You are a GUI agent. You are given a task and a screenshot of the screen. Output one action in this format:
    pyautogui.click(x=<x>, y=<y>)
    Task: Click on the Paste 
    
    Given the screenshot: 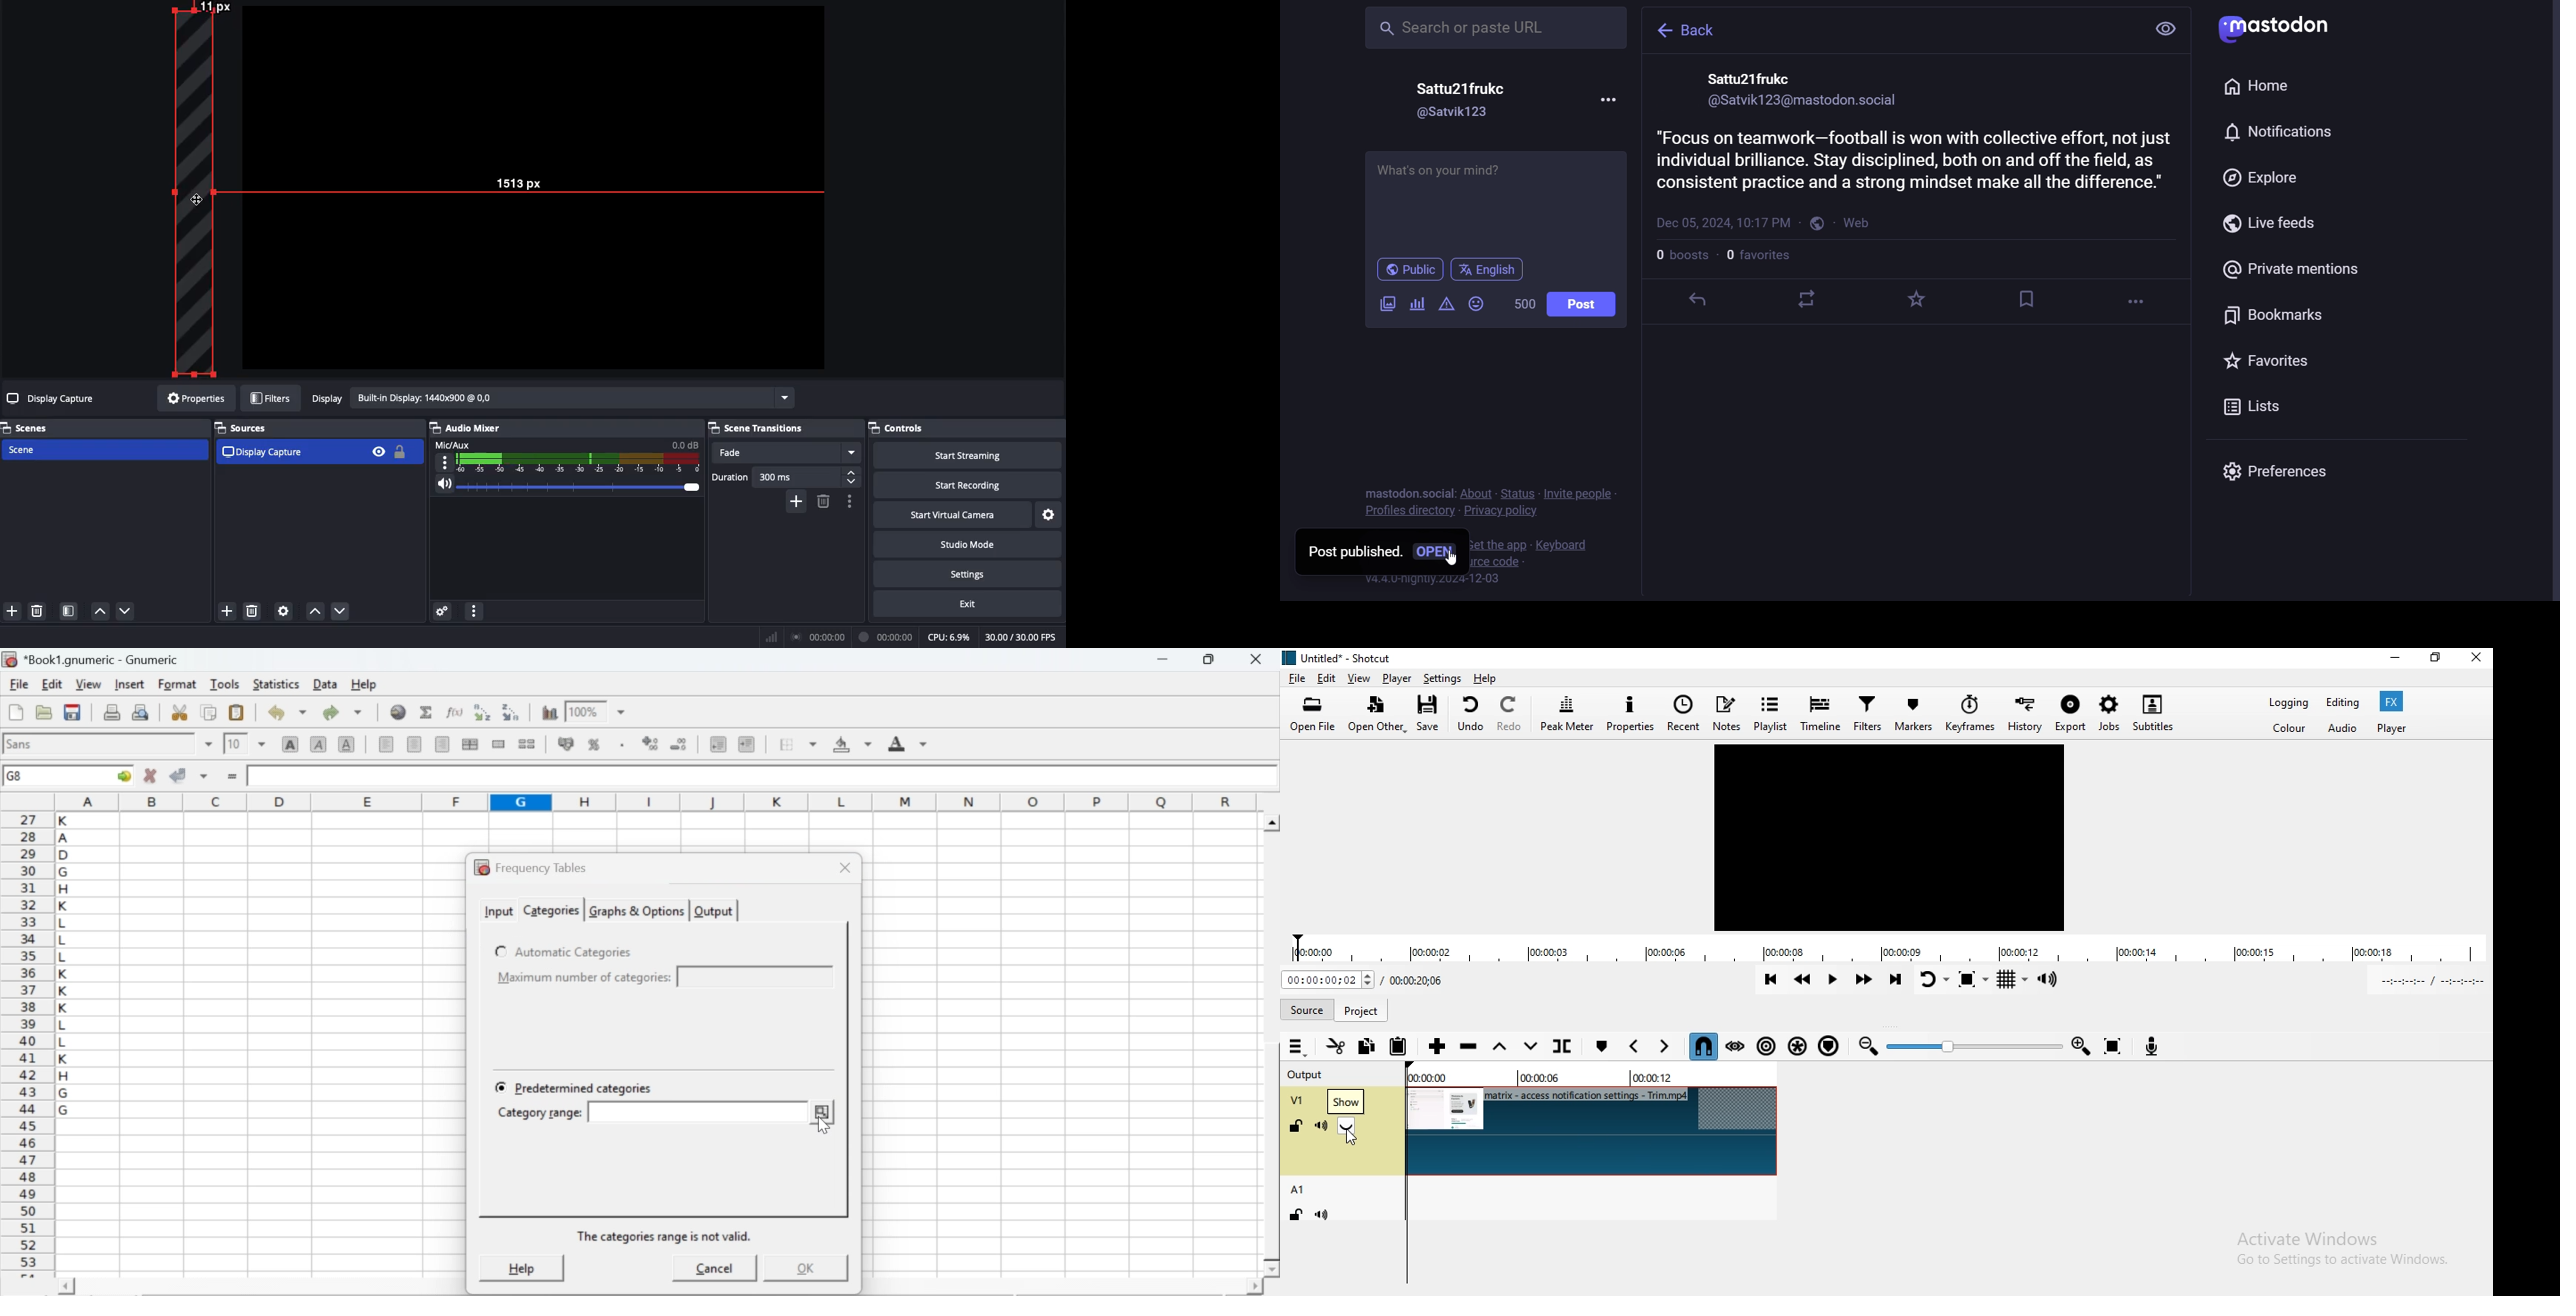 What is the action you would take?
    pyautogui.click(x=1400, y=1047)
    